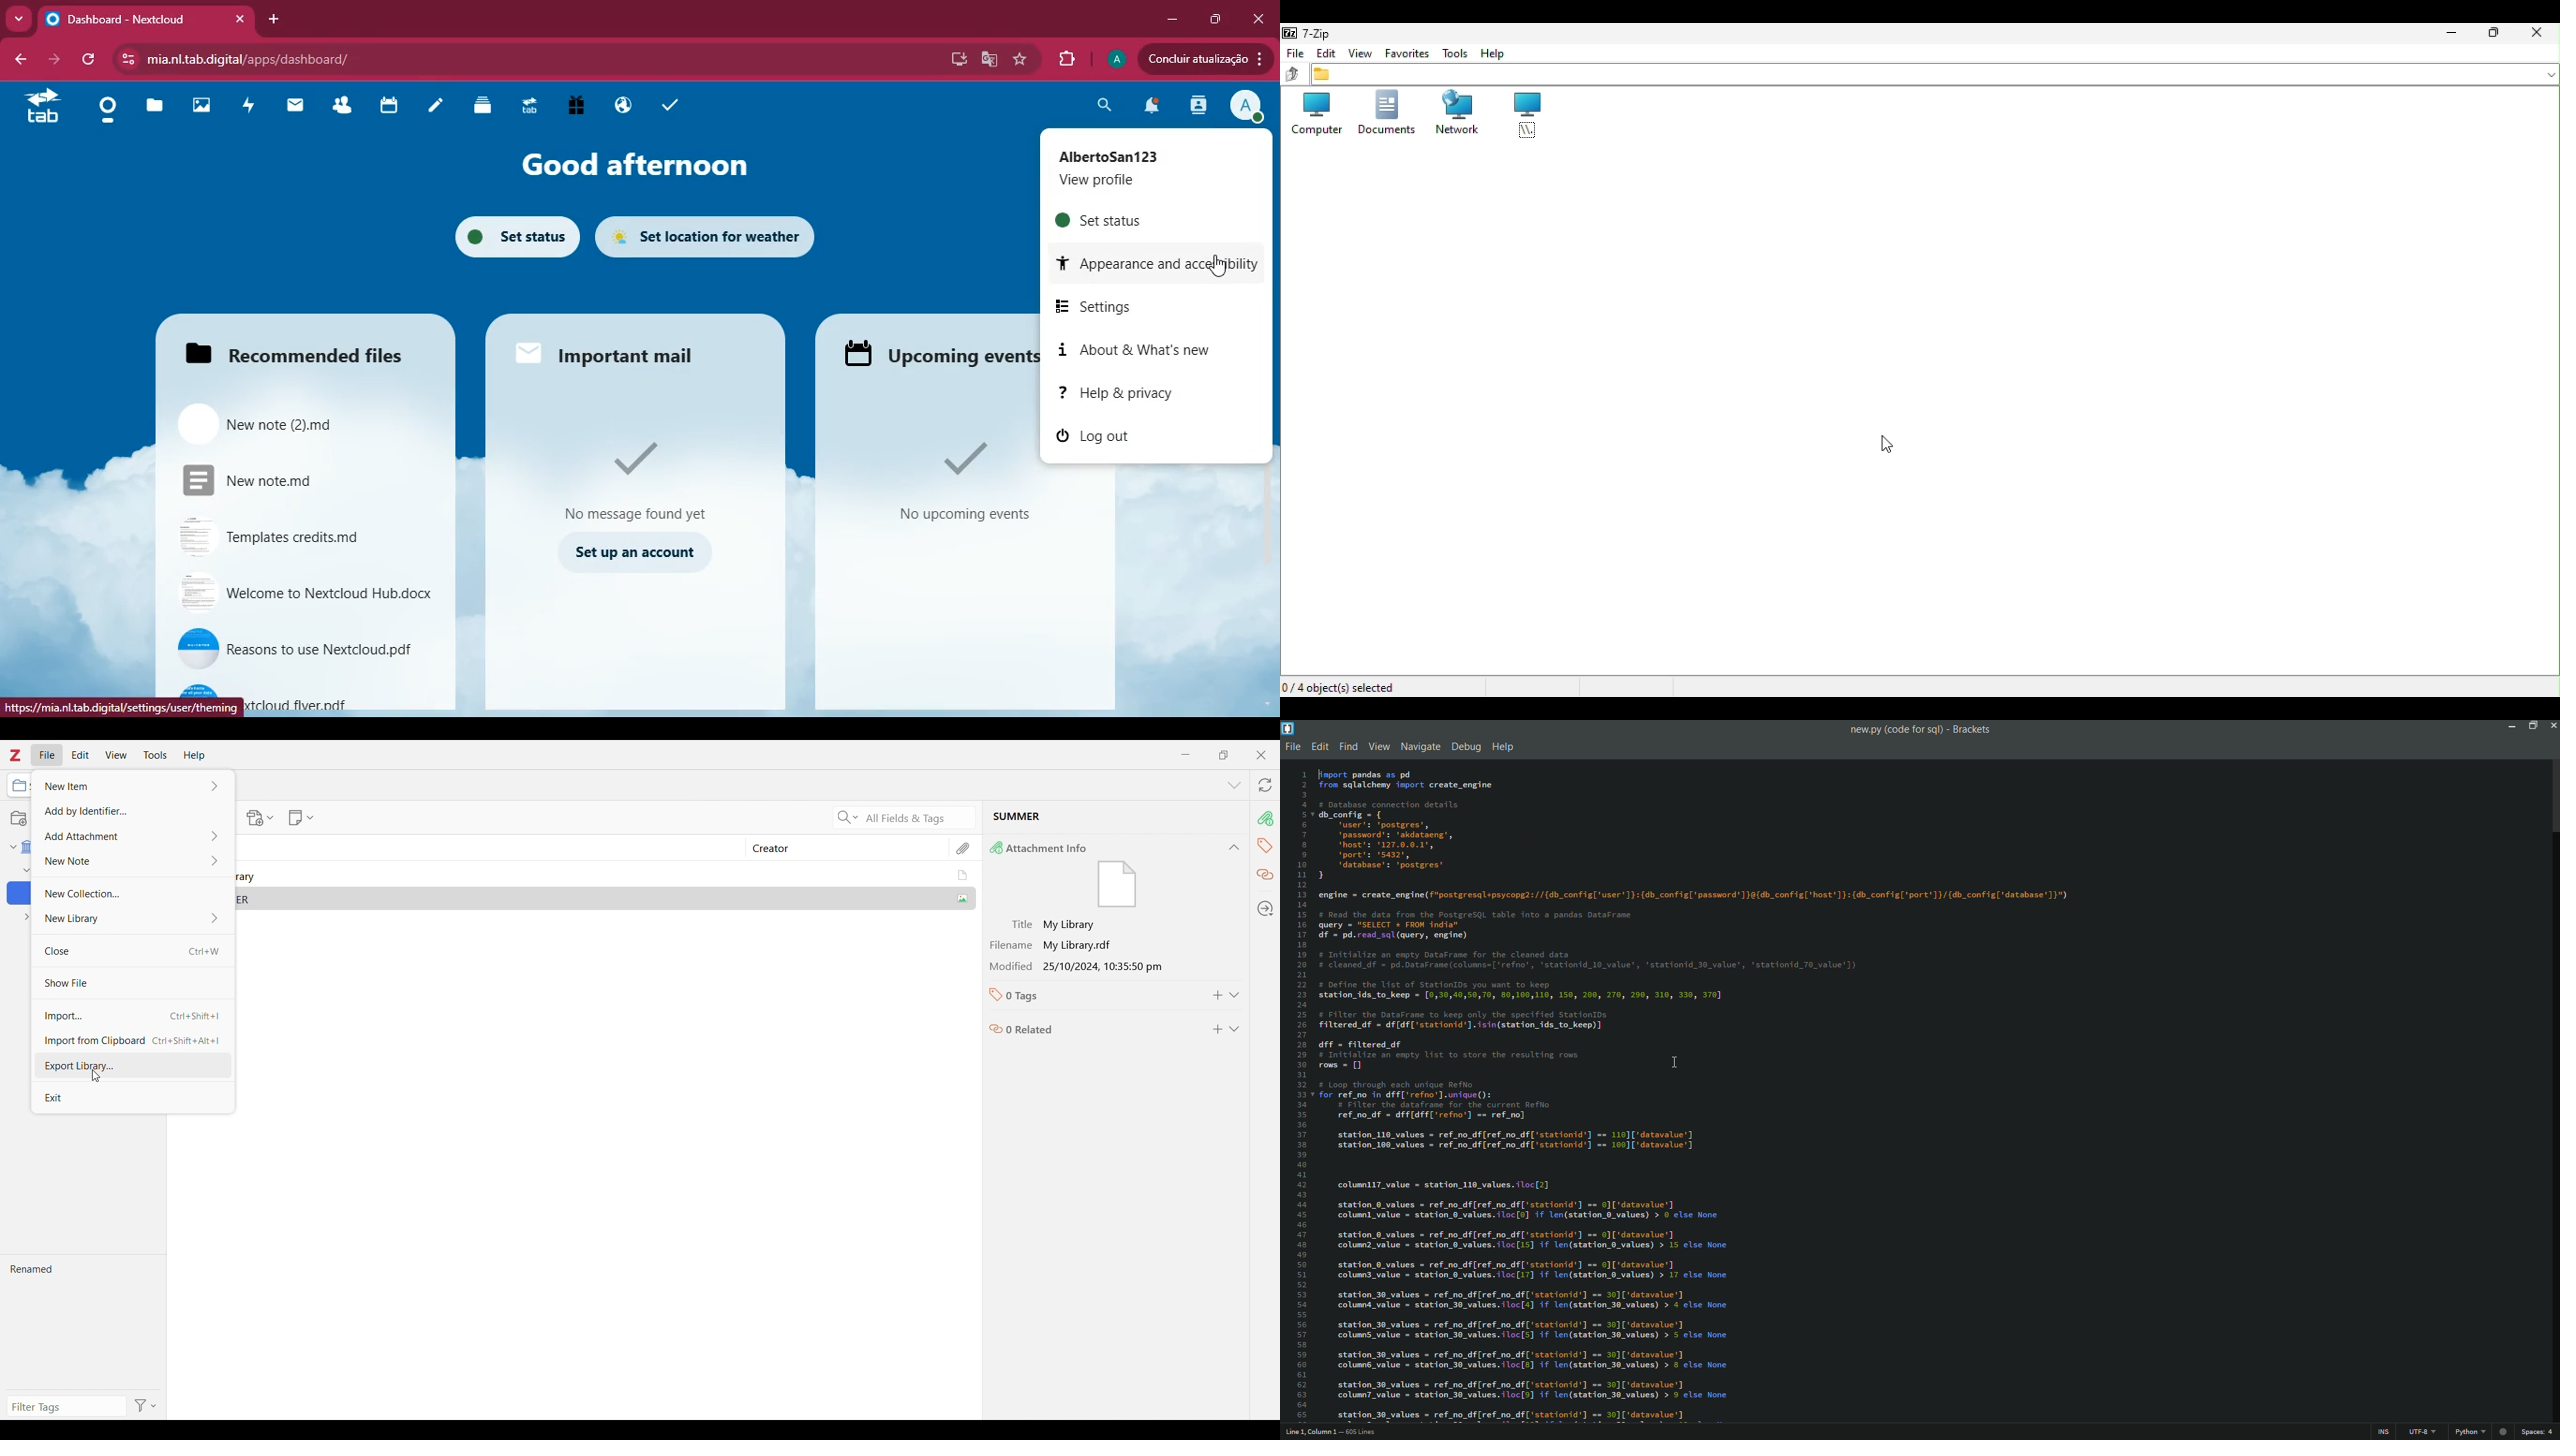 The image size is (2576, 1456). Describe the element at coordinates (637, 477) in the screenshot. I see `No Message found yet` at that location.